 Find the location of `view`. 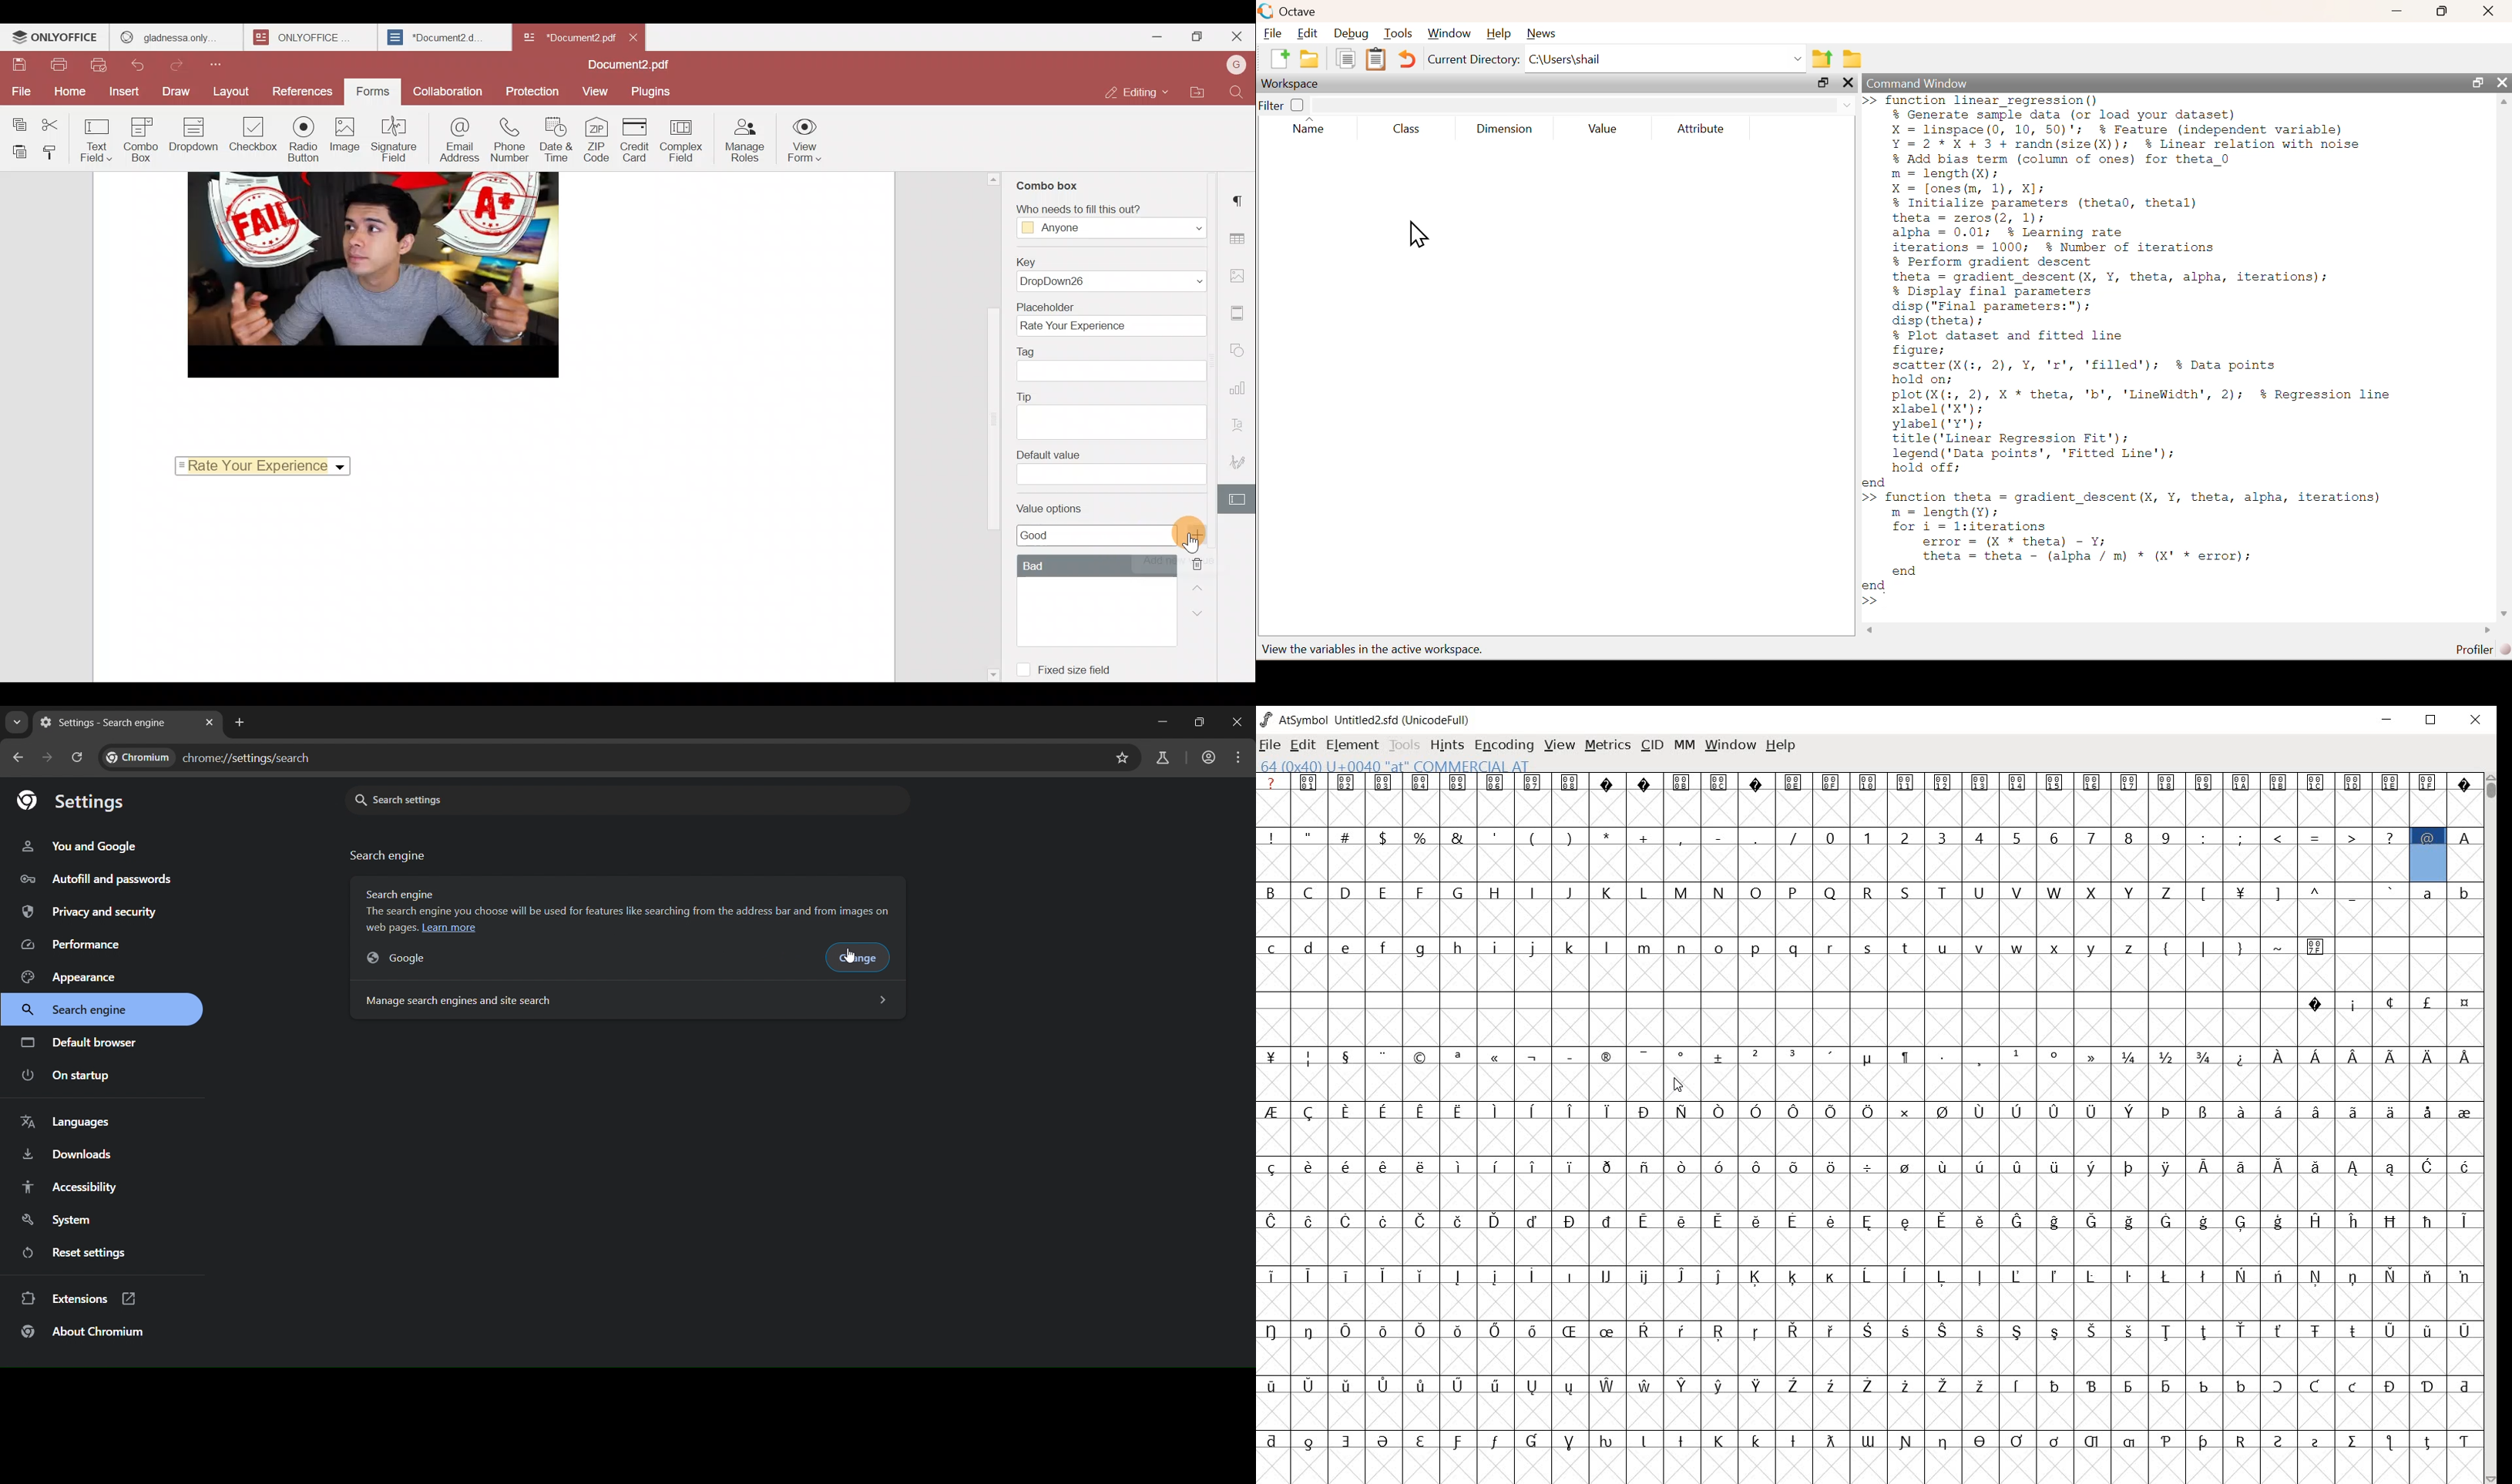

view is located at coordinates (1558, 745).